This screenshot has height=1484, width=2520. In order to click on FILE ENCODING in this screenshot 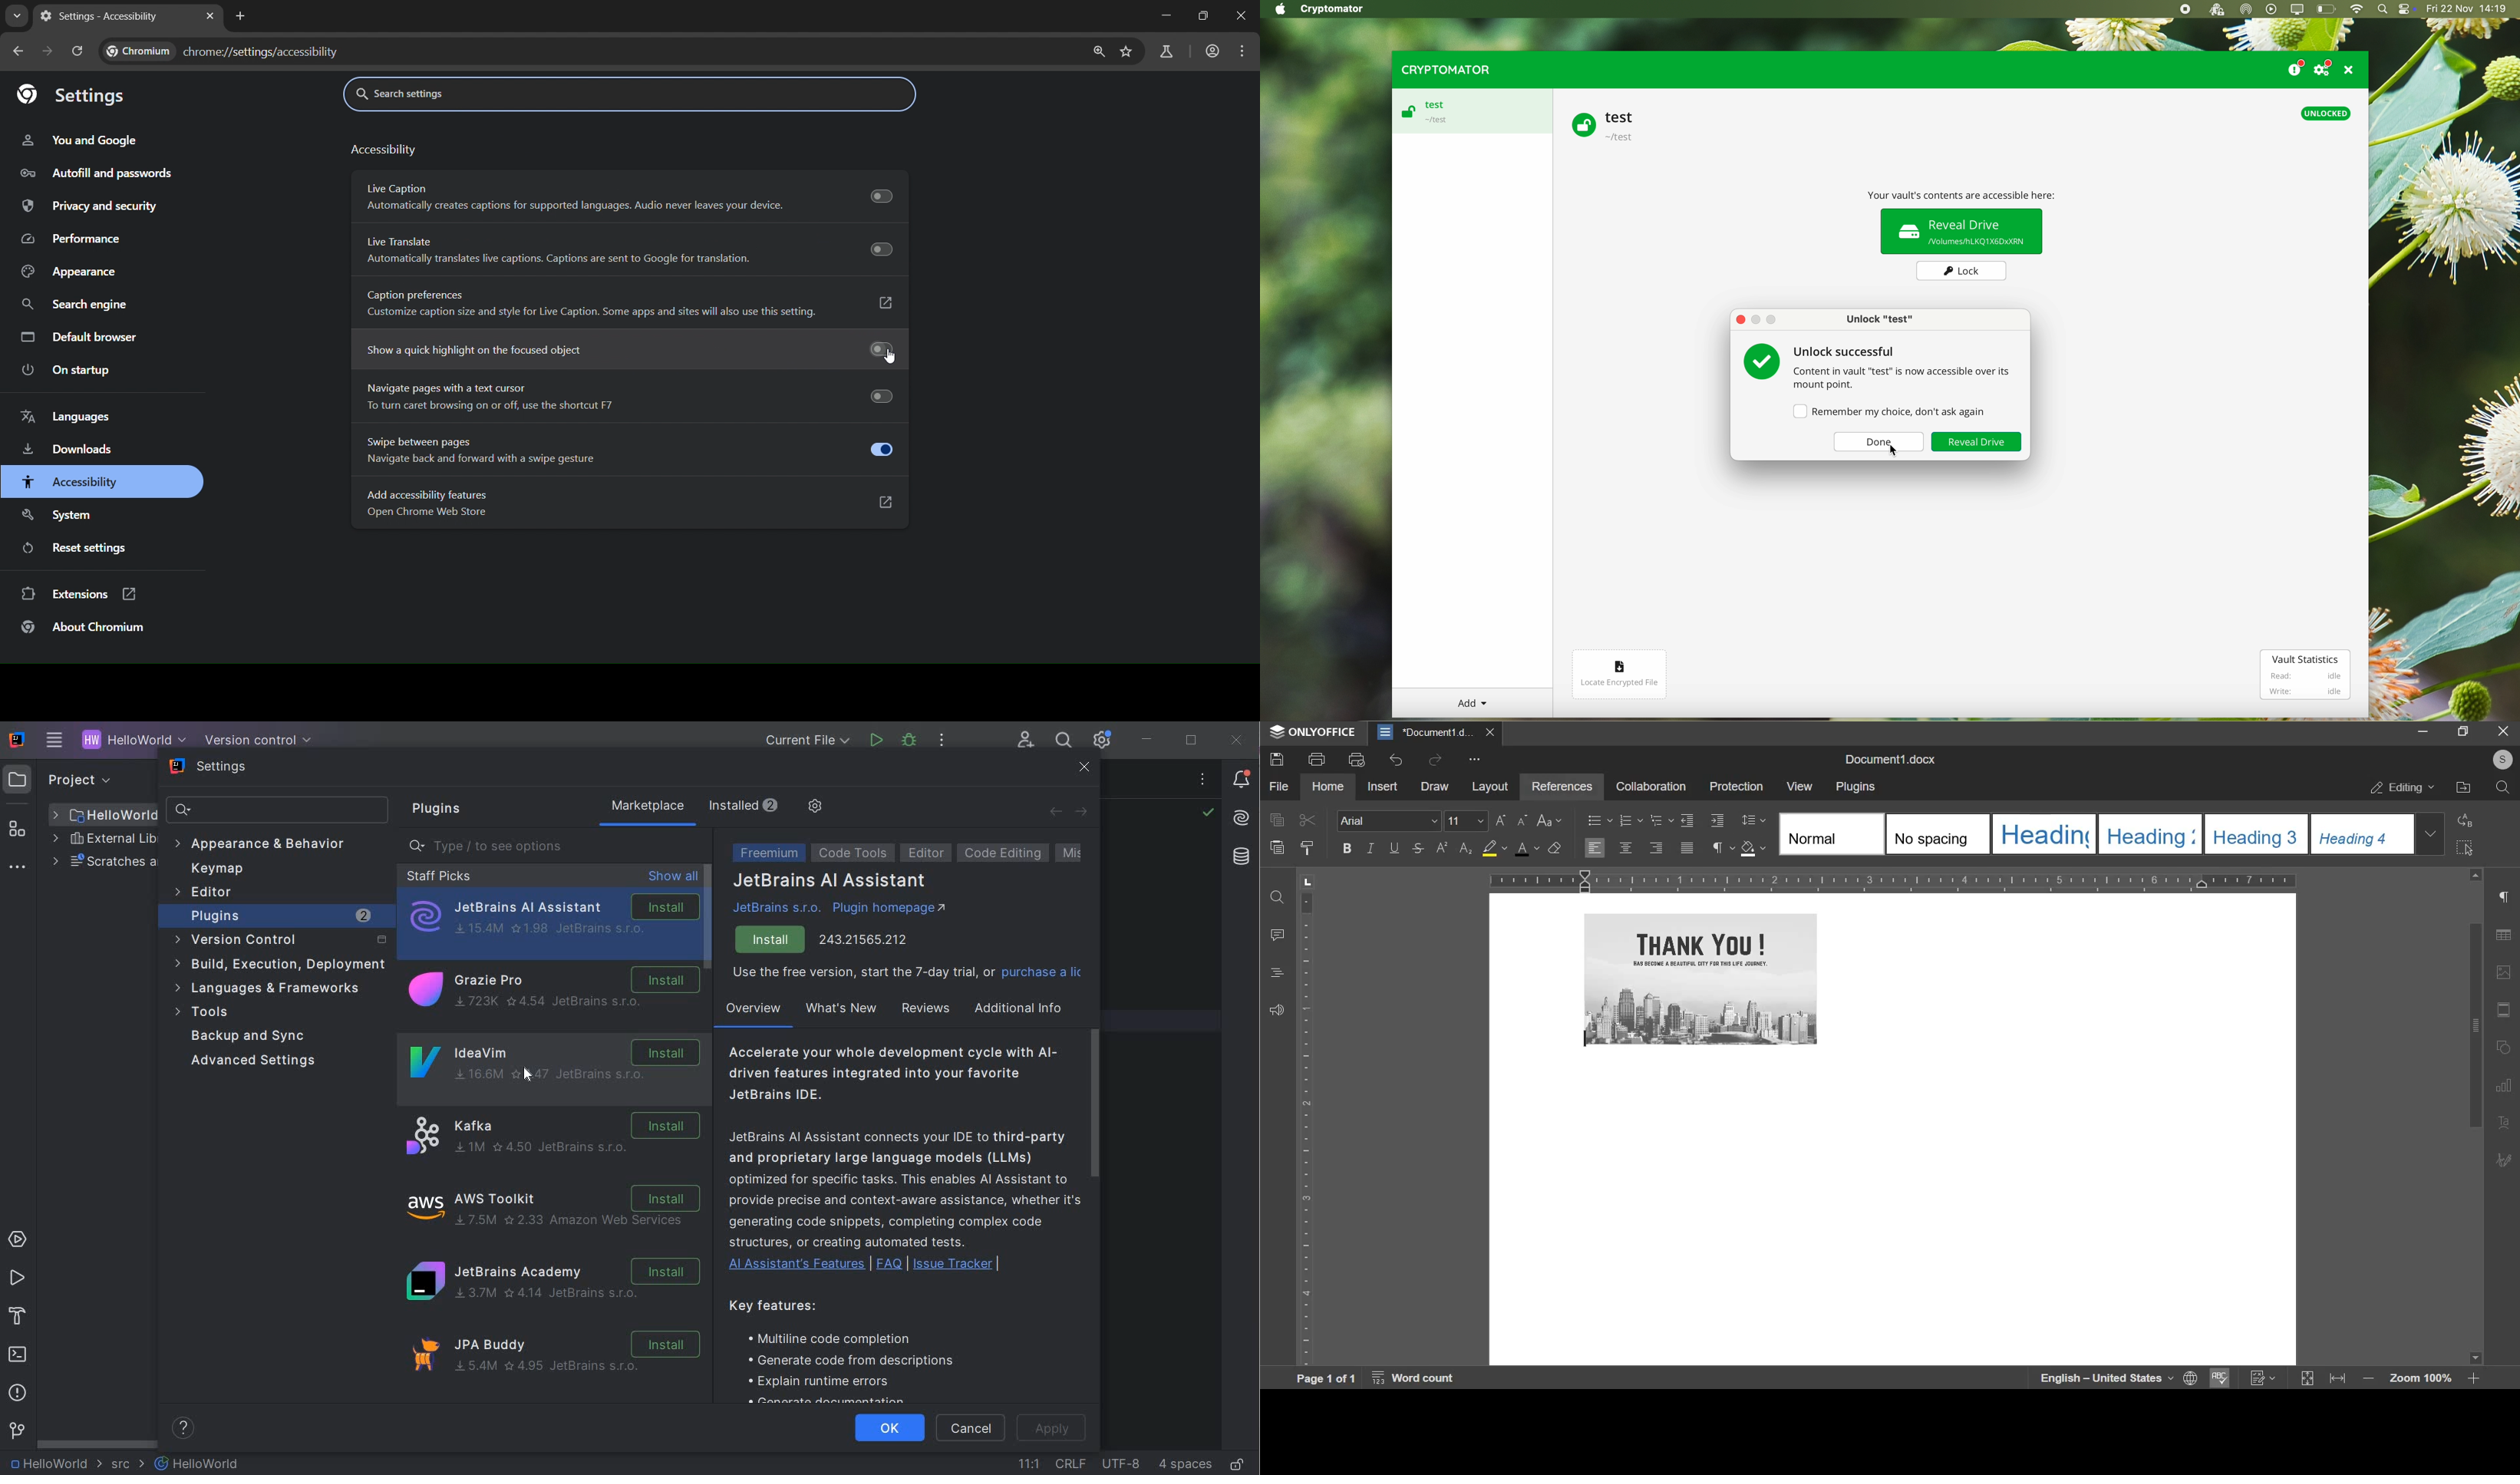, I will do `click(1120, 1463)`.